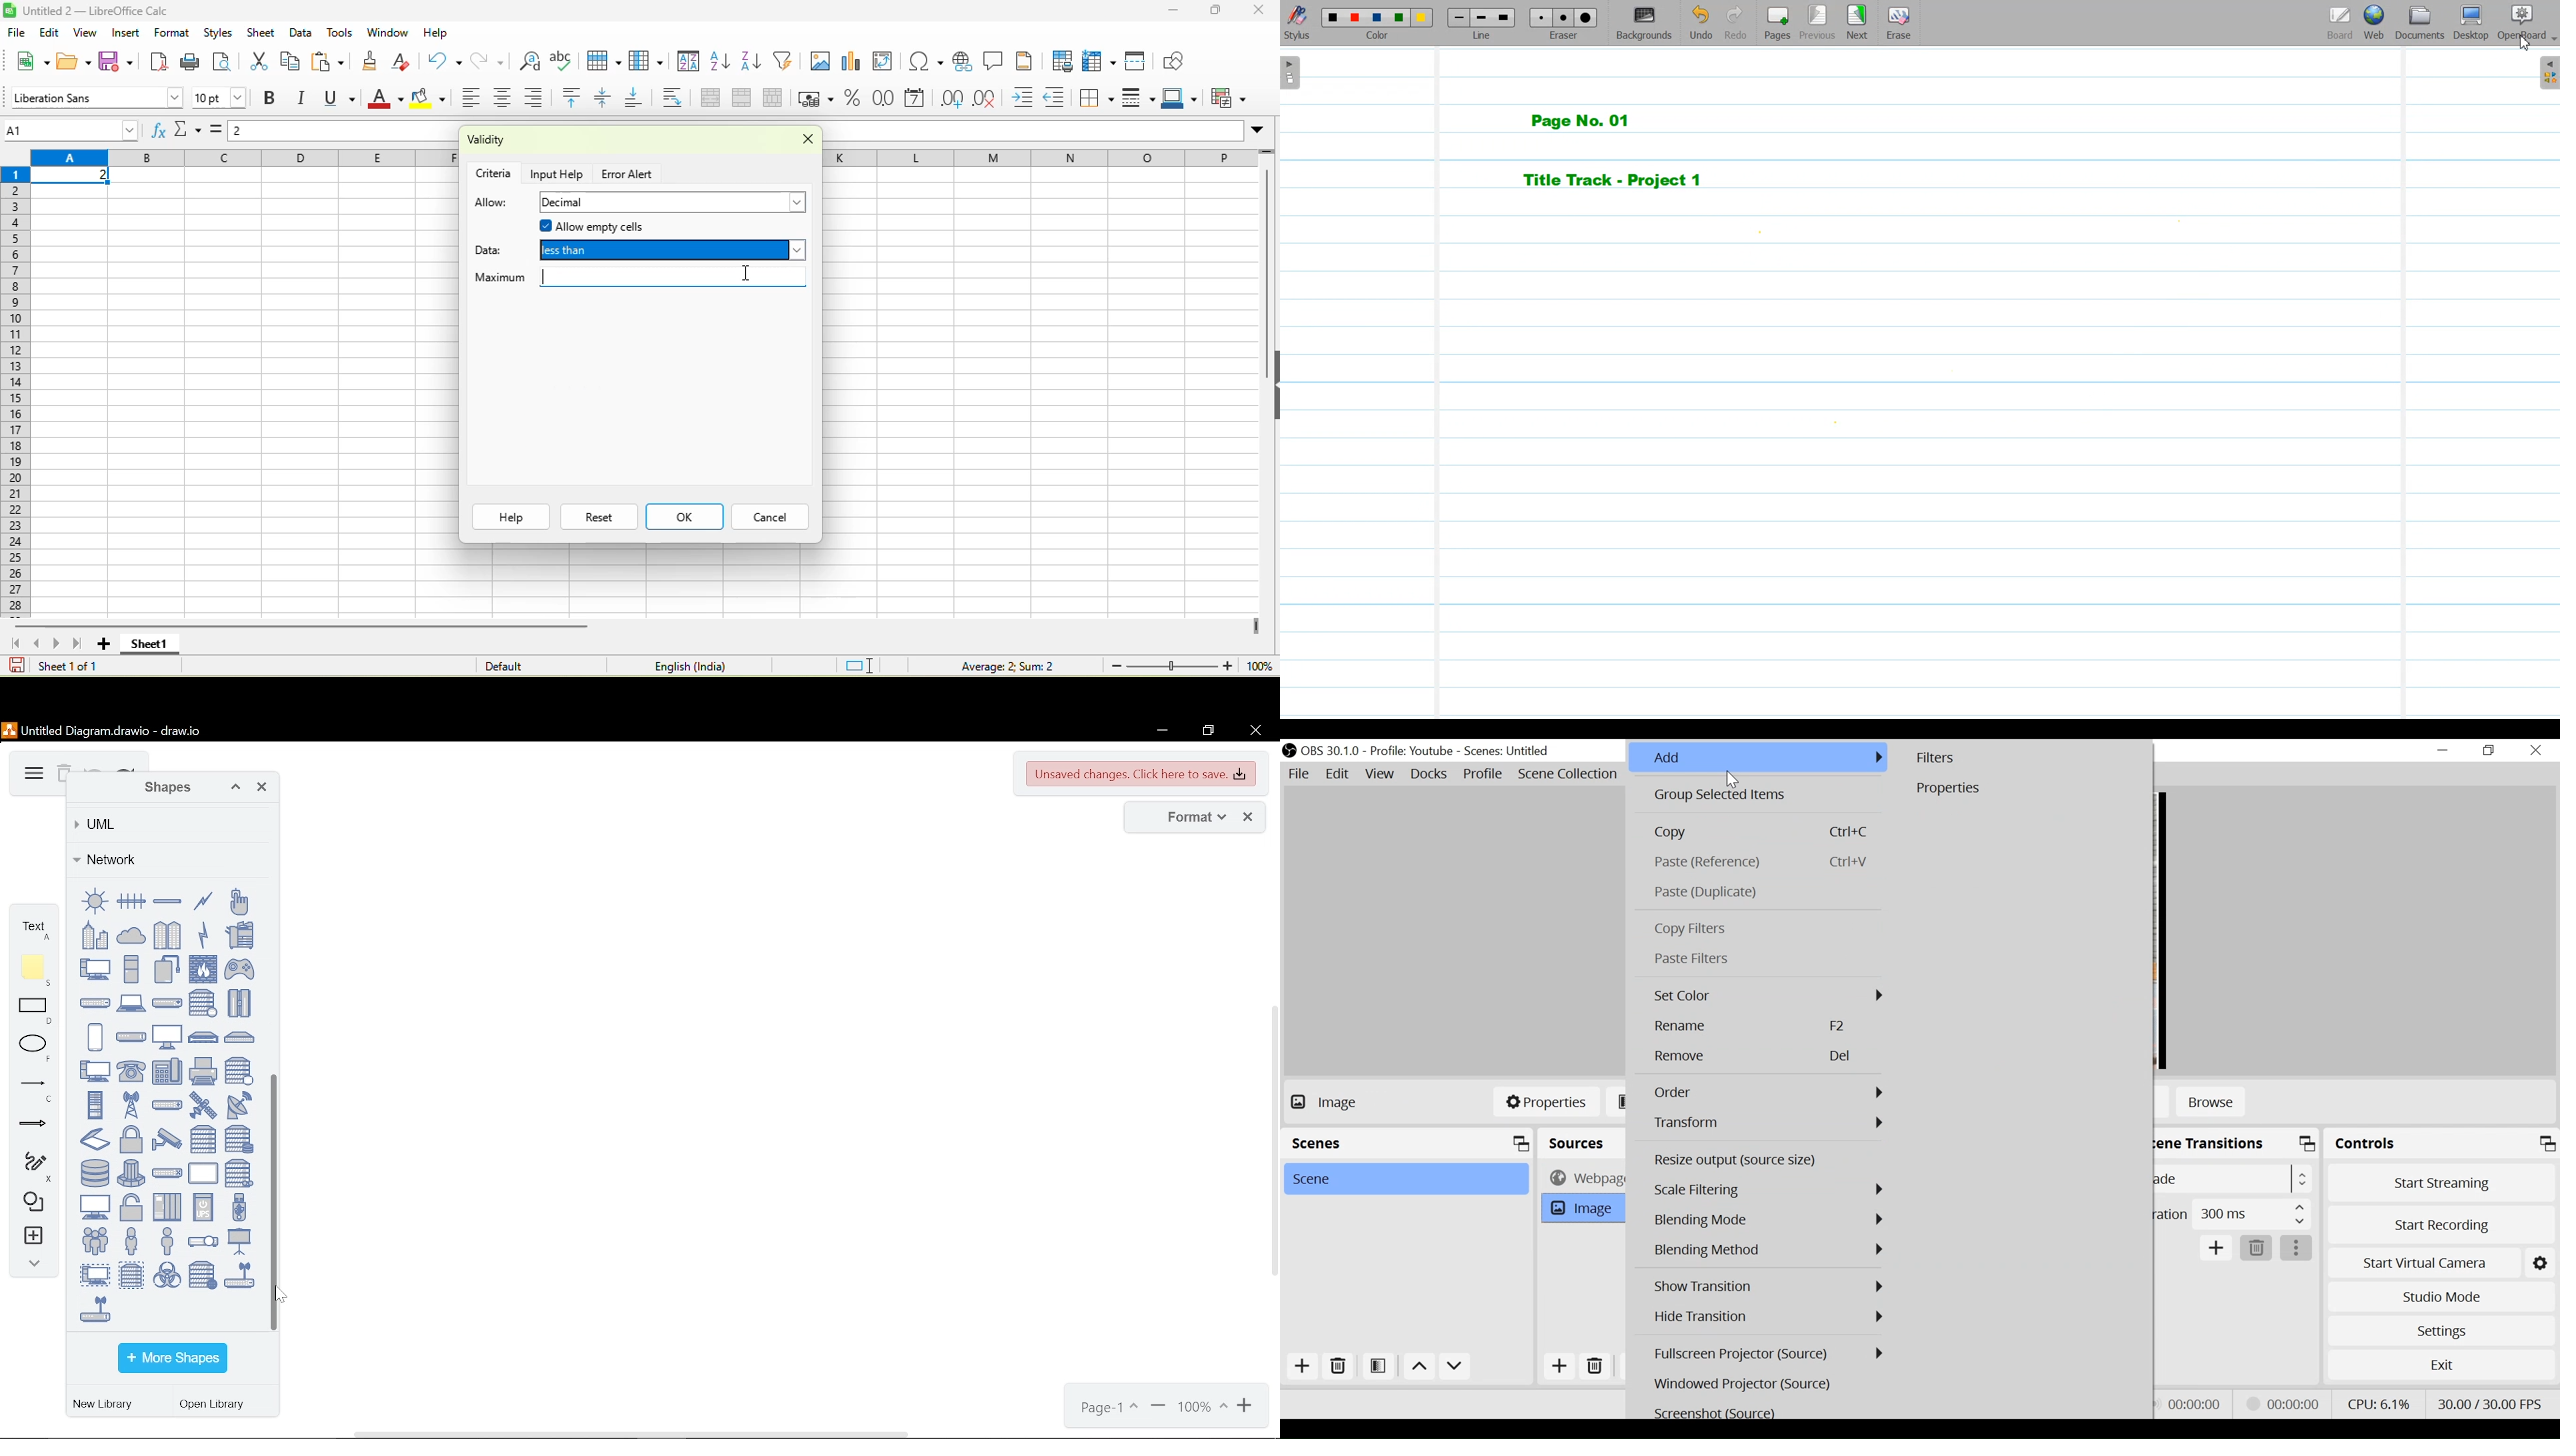  I want to click on ellipse, so click(36, 1048).